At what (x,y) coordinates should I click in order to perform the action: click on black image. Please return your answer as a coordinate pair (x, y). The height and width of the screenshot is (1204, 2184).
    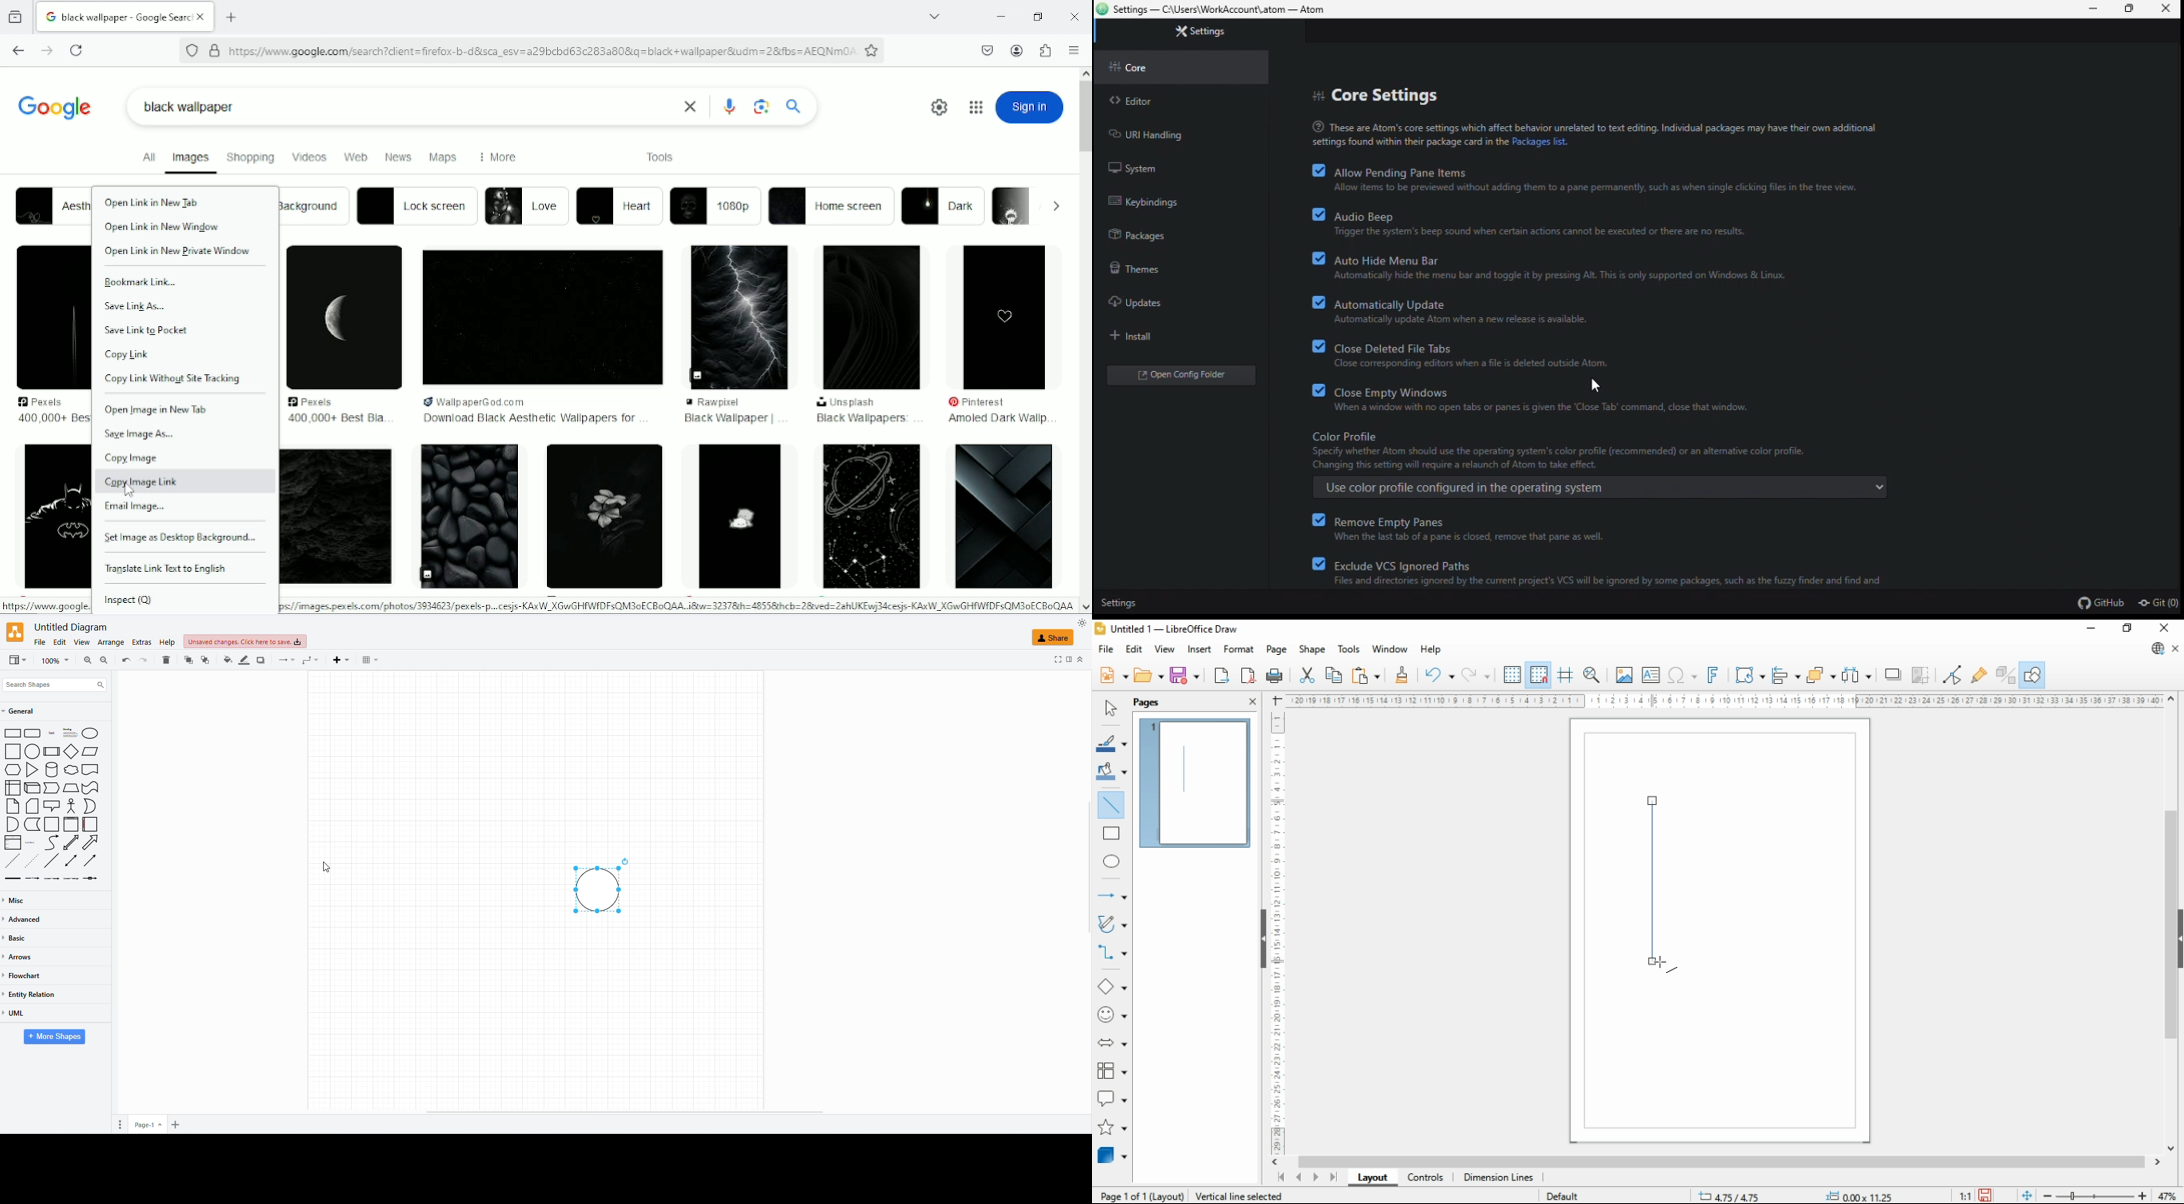
    Looking at the image, I should click on (742, 315).